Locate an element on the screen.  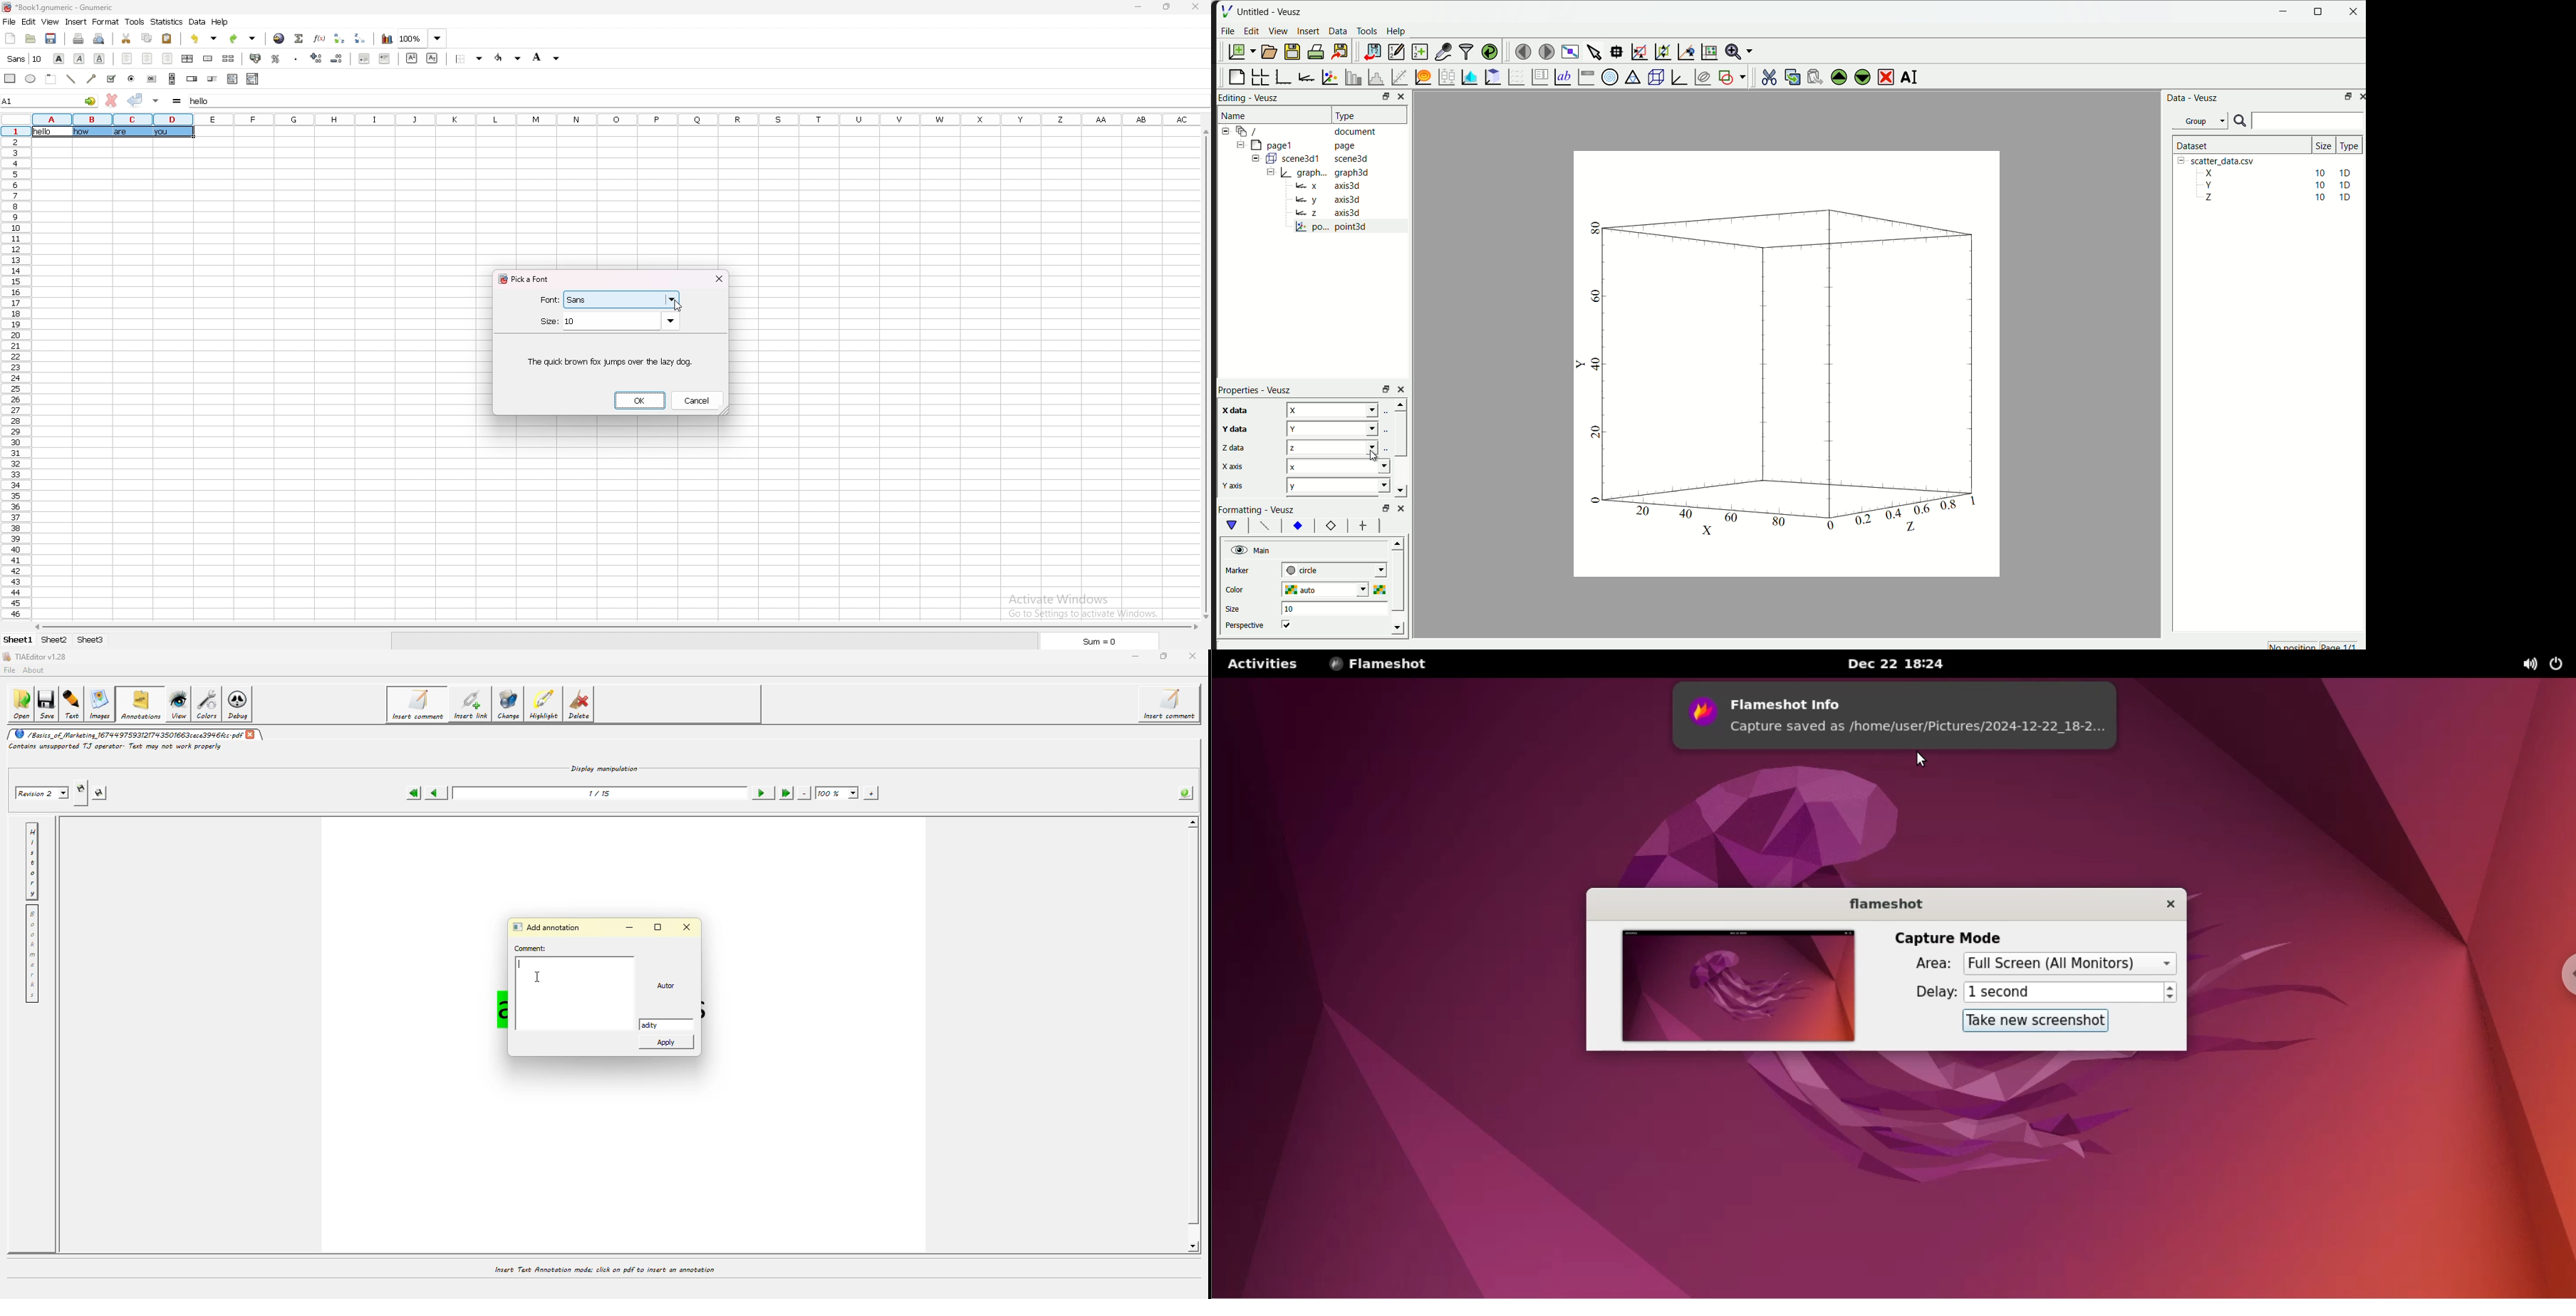
move to previous page is located at coordinates (1521, 50).